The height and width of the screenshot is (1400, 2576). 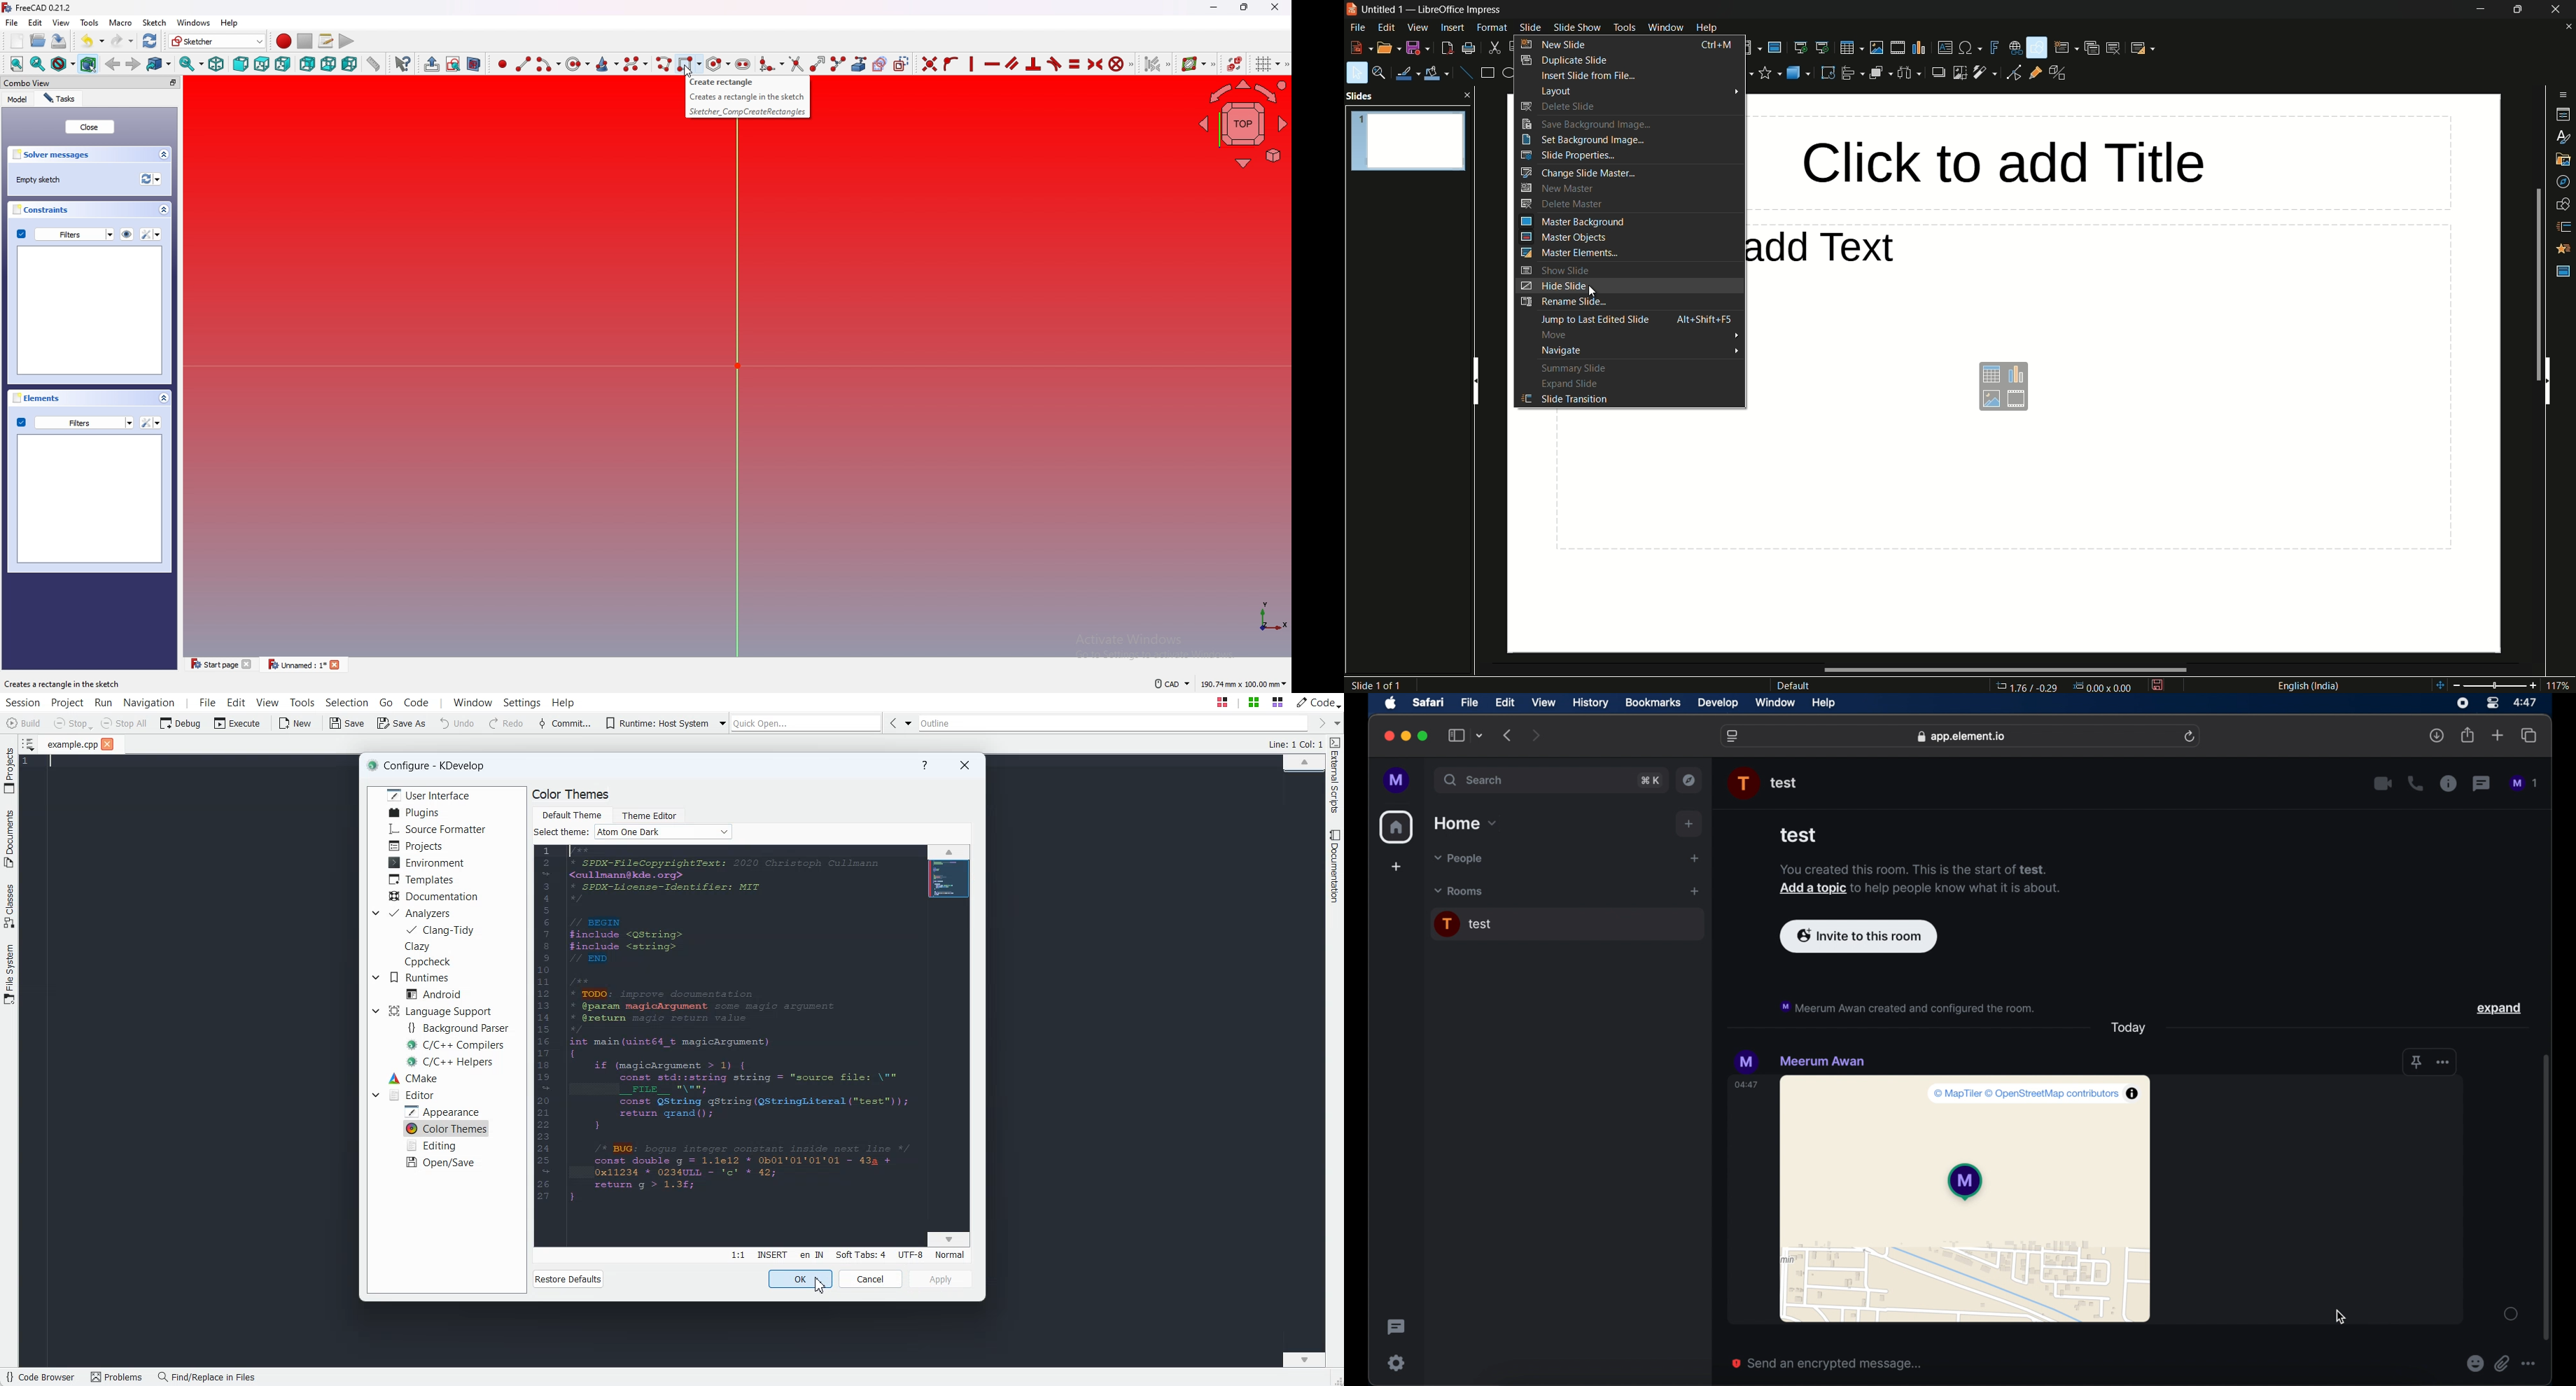 I want to click on Text, so click(x=432, y=766).